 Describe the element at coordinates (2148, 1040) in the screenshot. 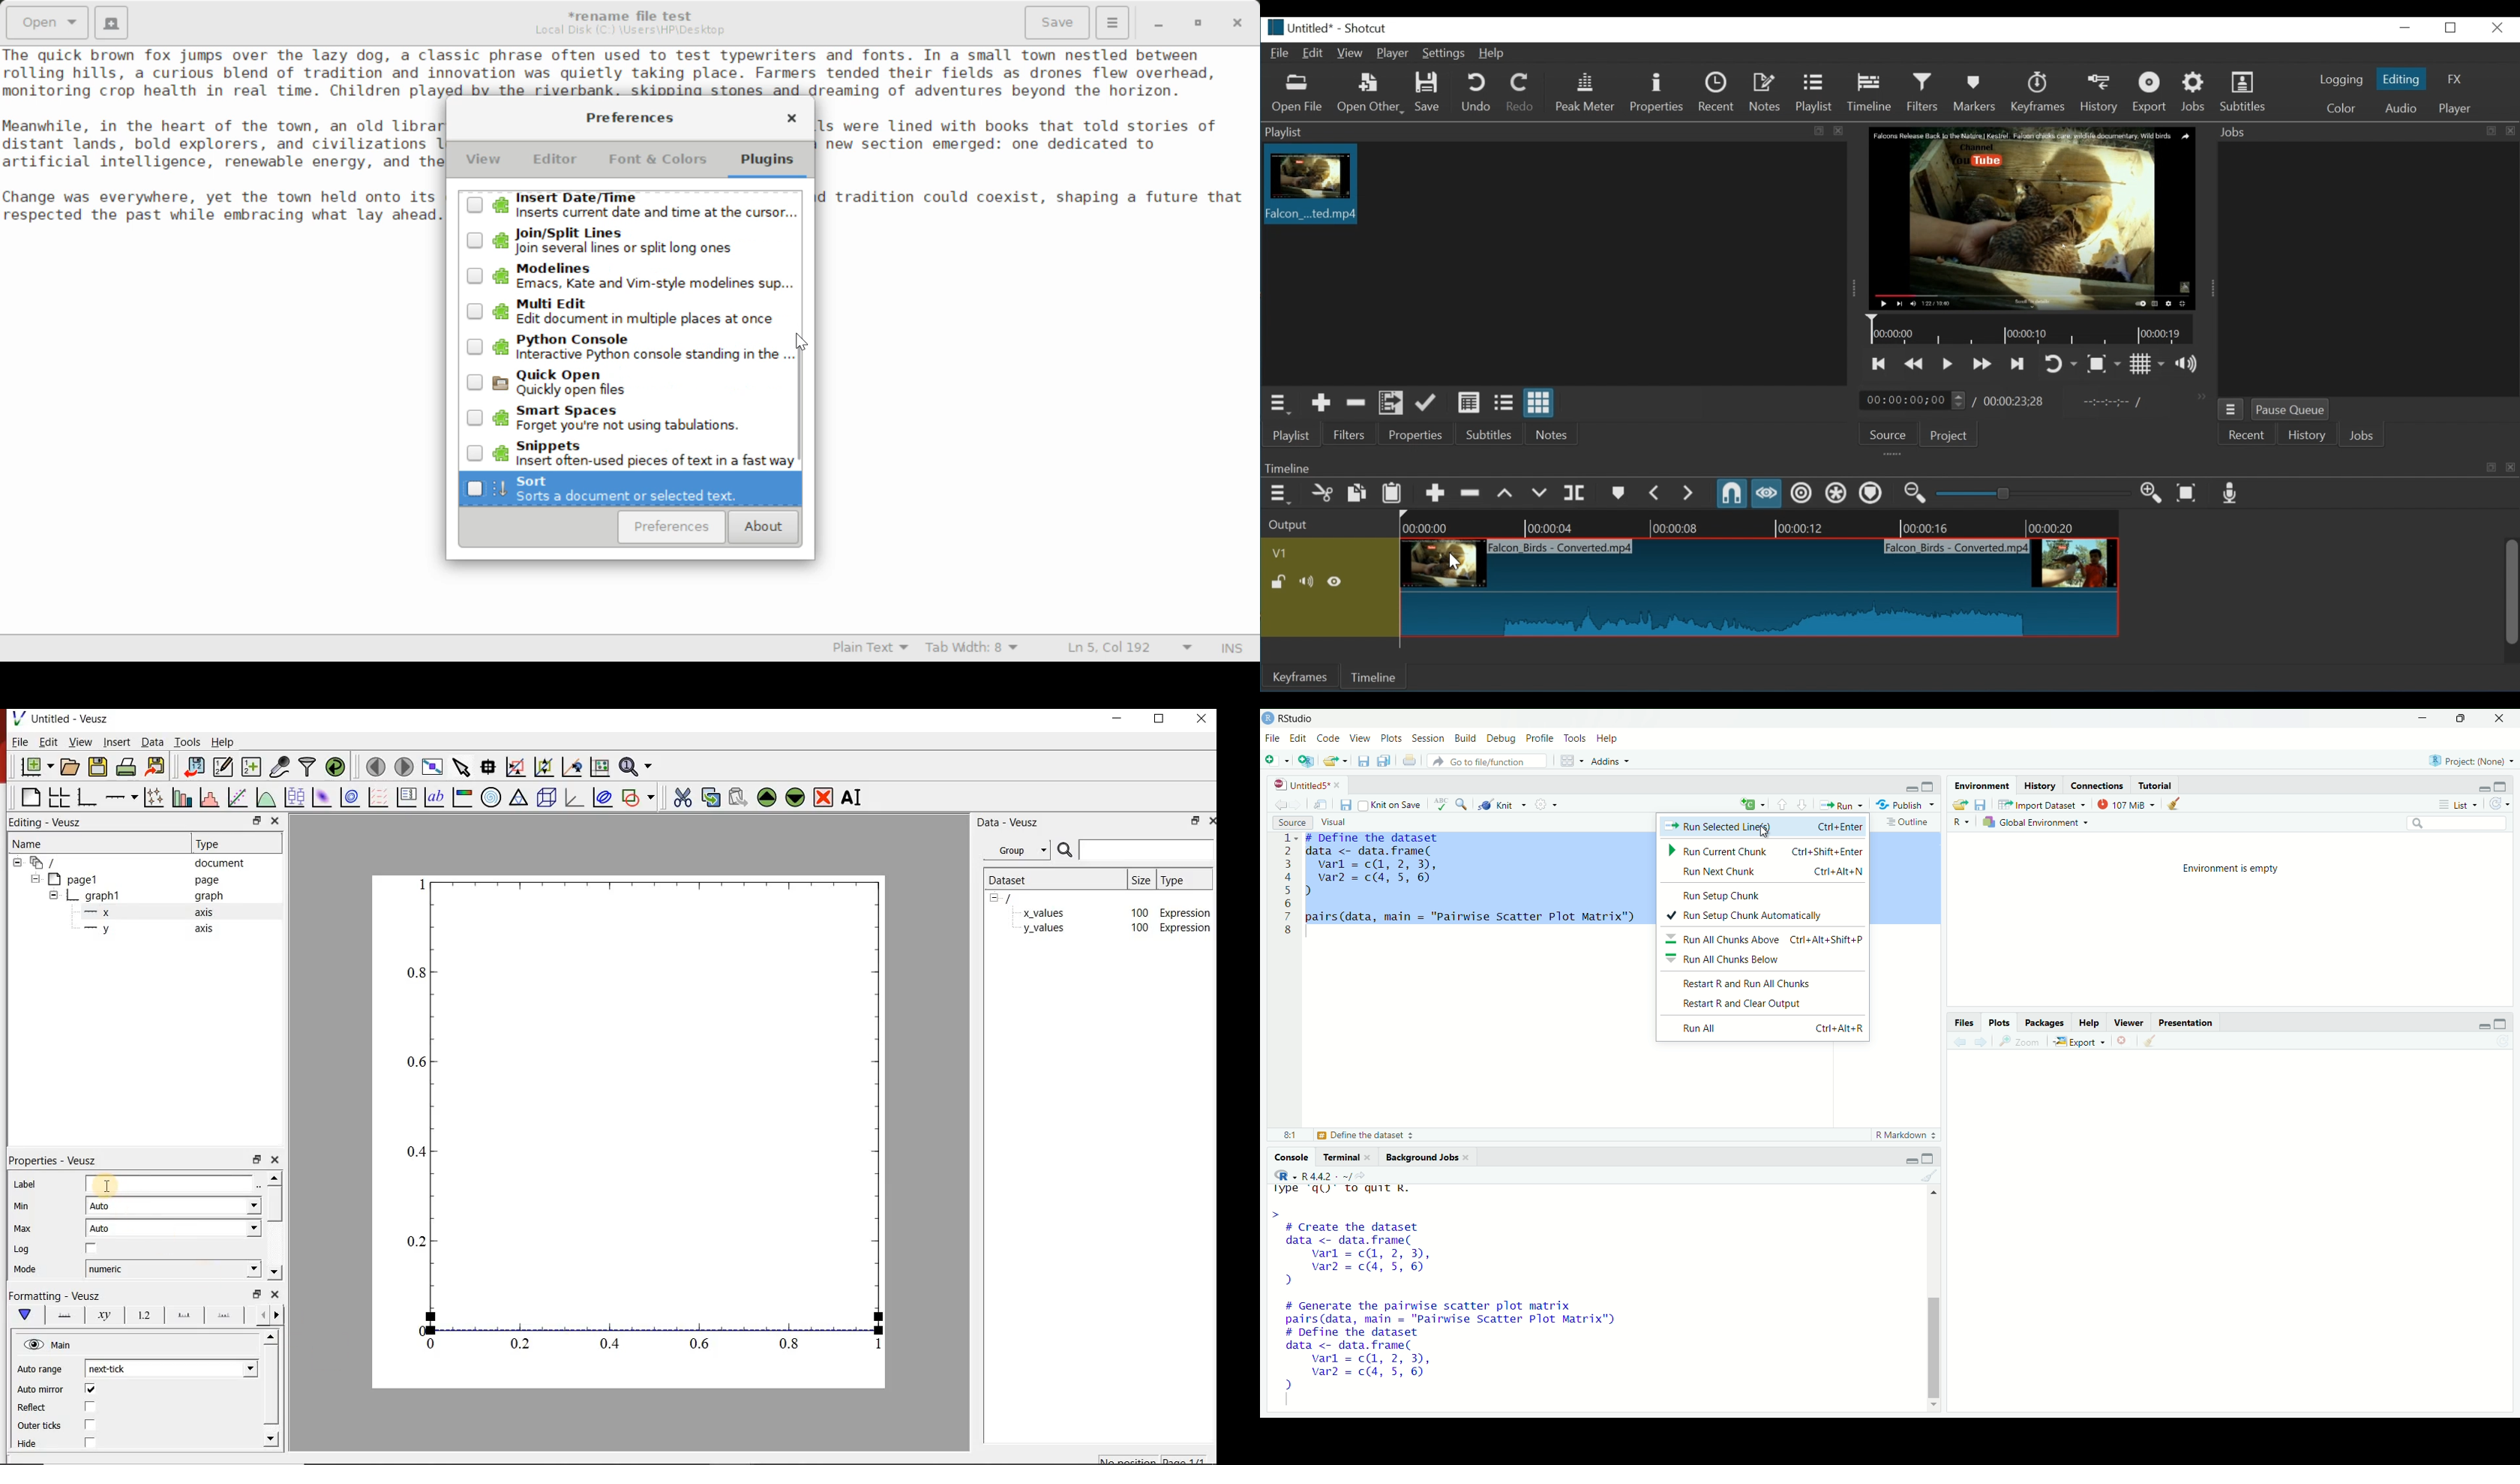

I see `Clear console (Ctrl +L)` at that location.